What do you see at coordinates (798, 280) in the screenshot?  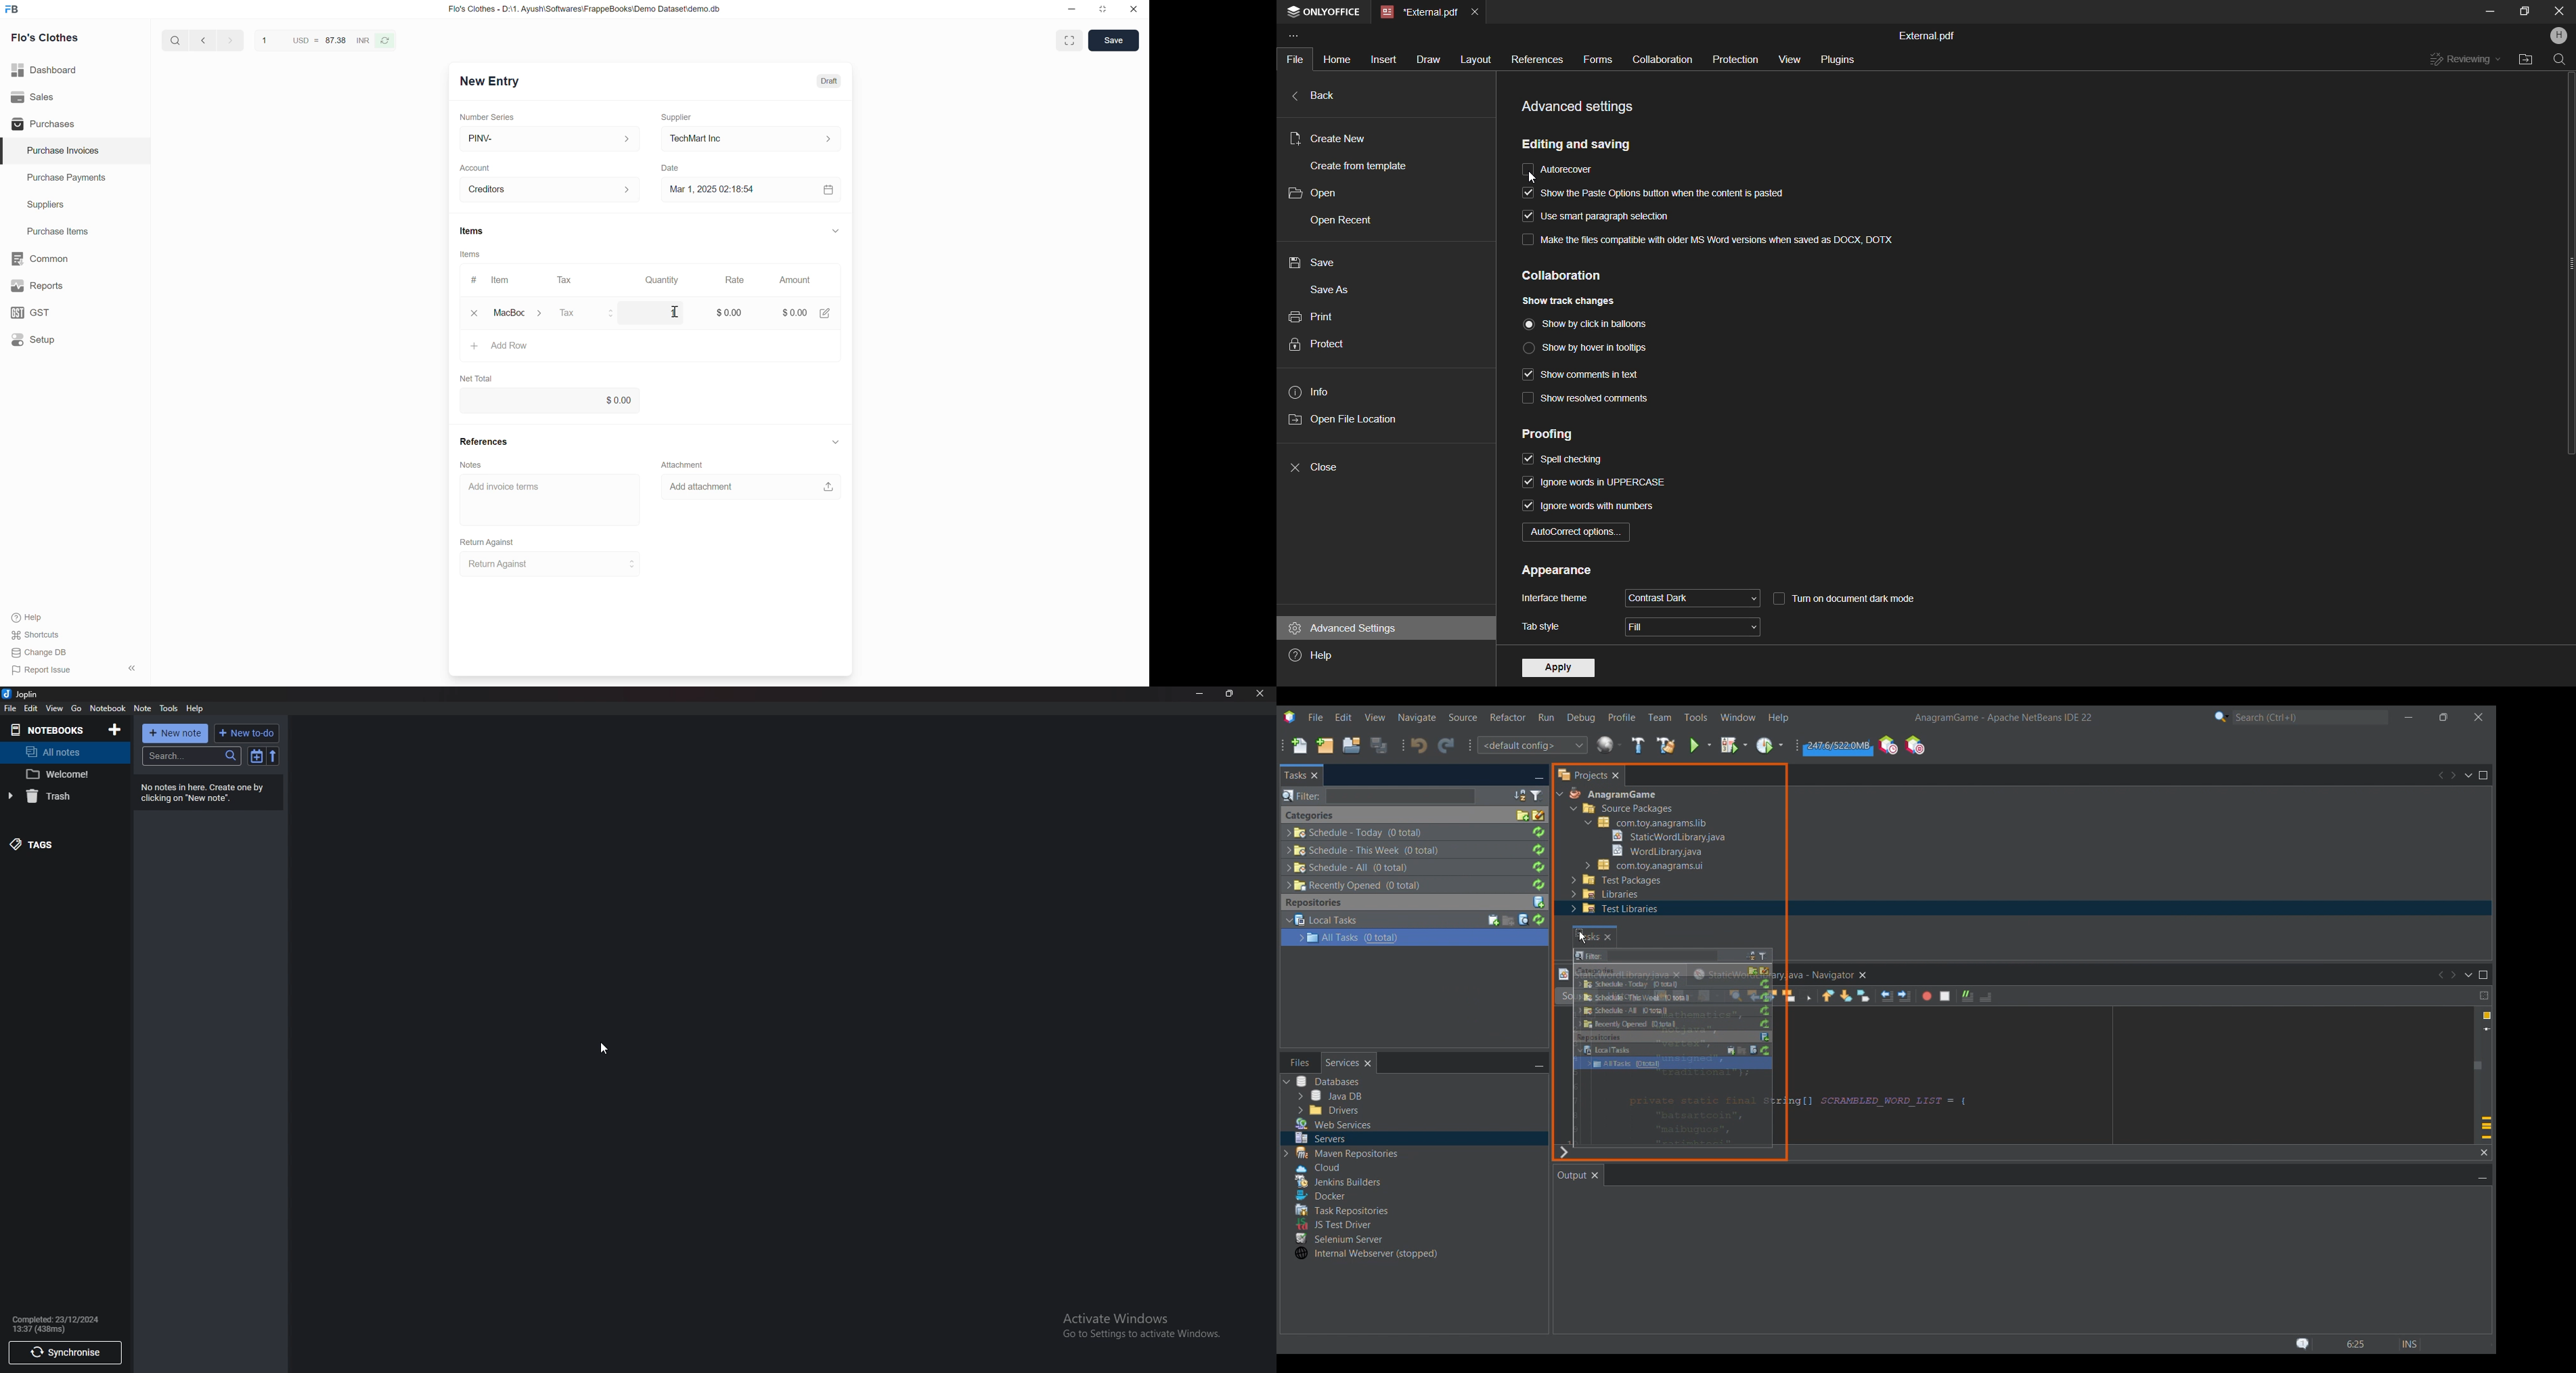 I see `Amount` at bounding box center [798, 280].